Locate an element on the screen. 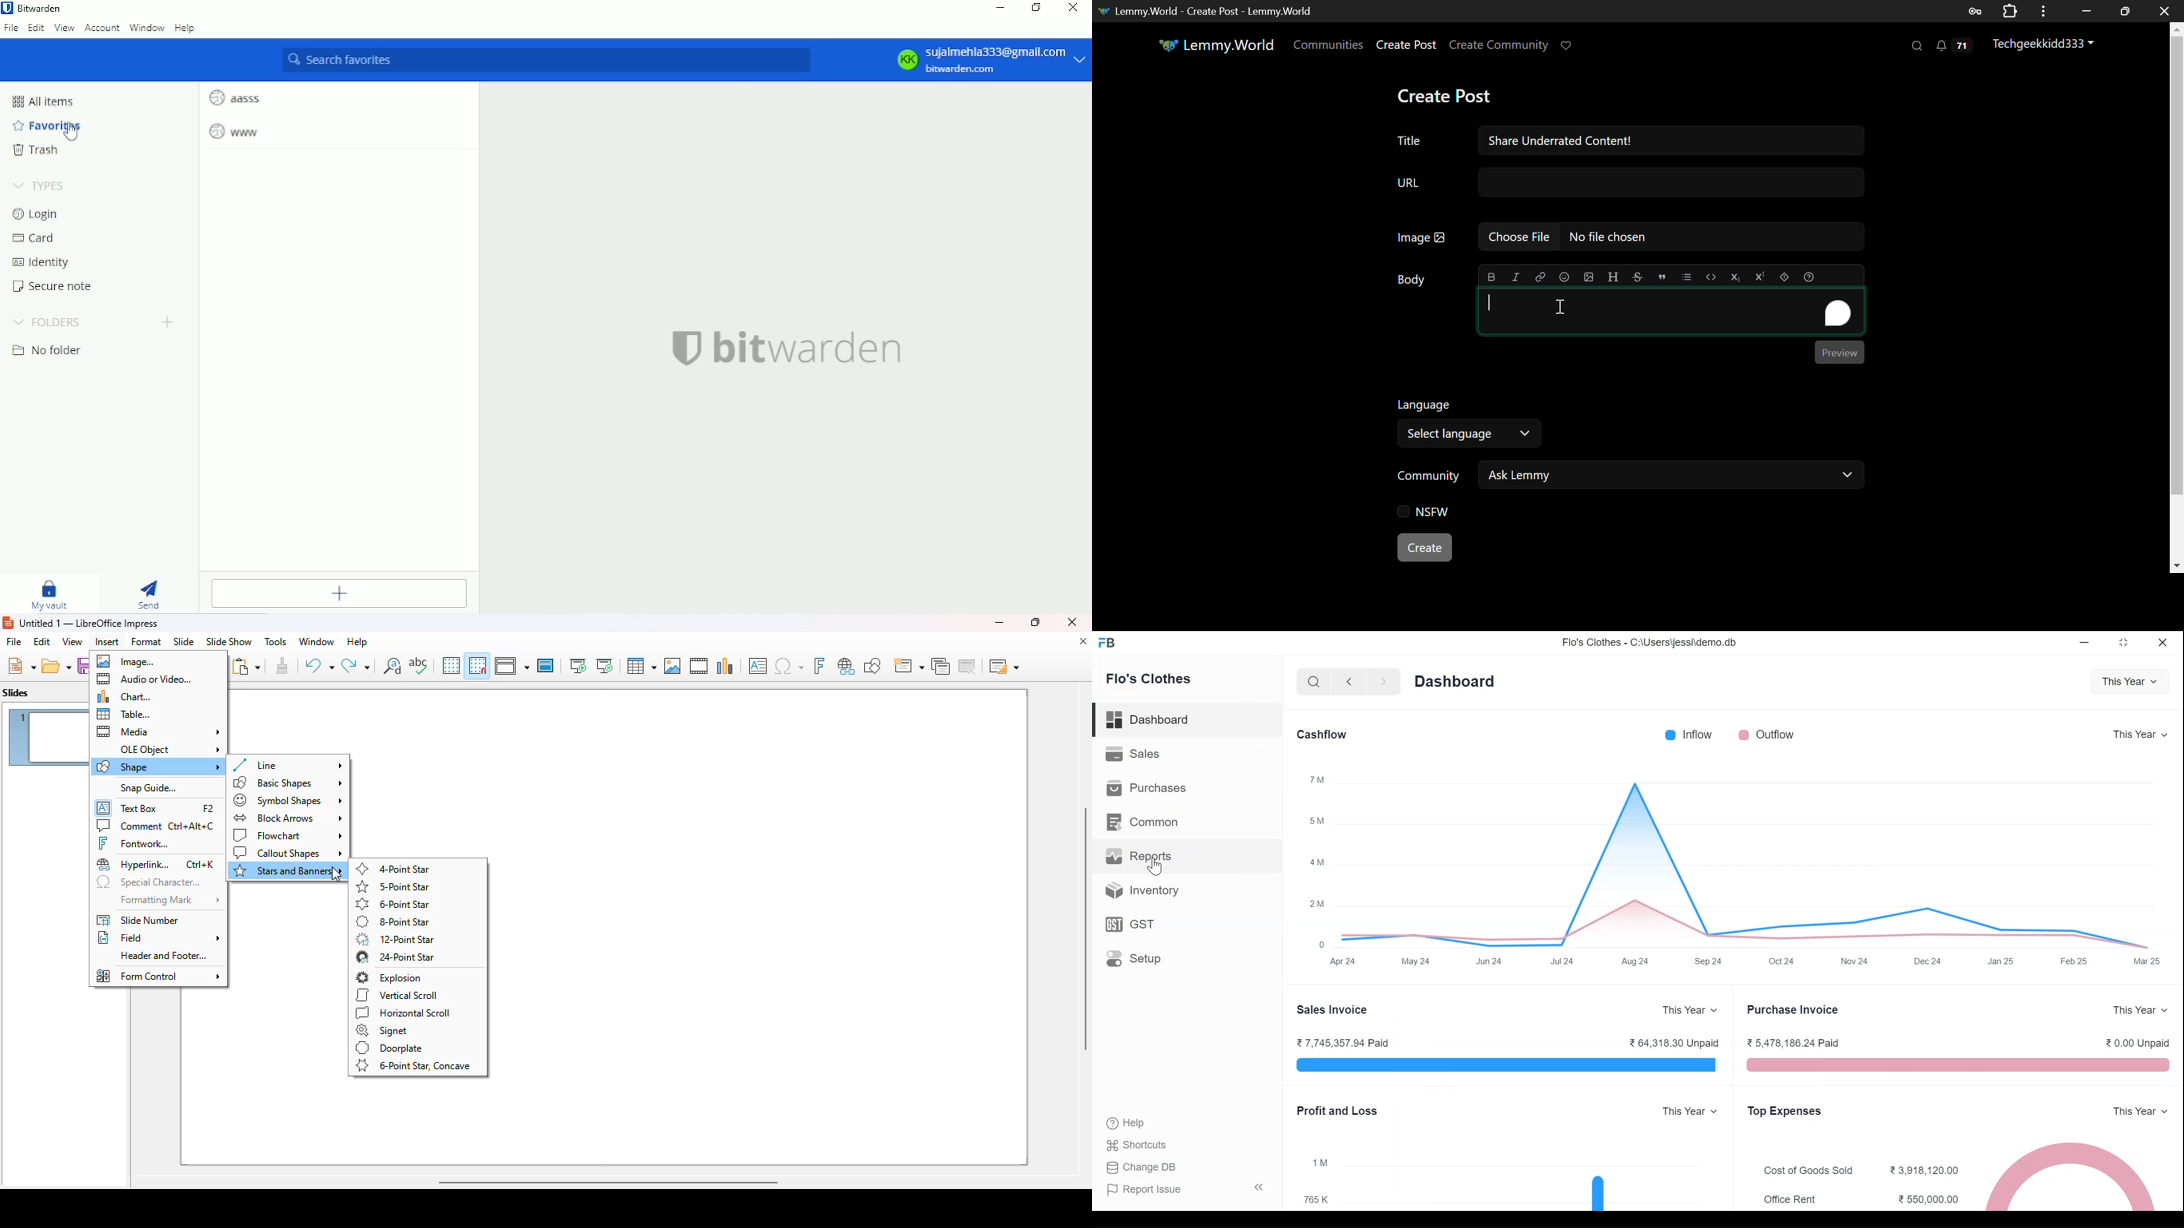 This screenshot has height=1232, width=2184. Apr24 May 24 Jun 24 Jul 24 Aug 24 Sep24 Oct24 Nov 24 Dec 24 Jan 25 Feb25 Mar 25 is located at coordinates (1747, 961).